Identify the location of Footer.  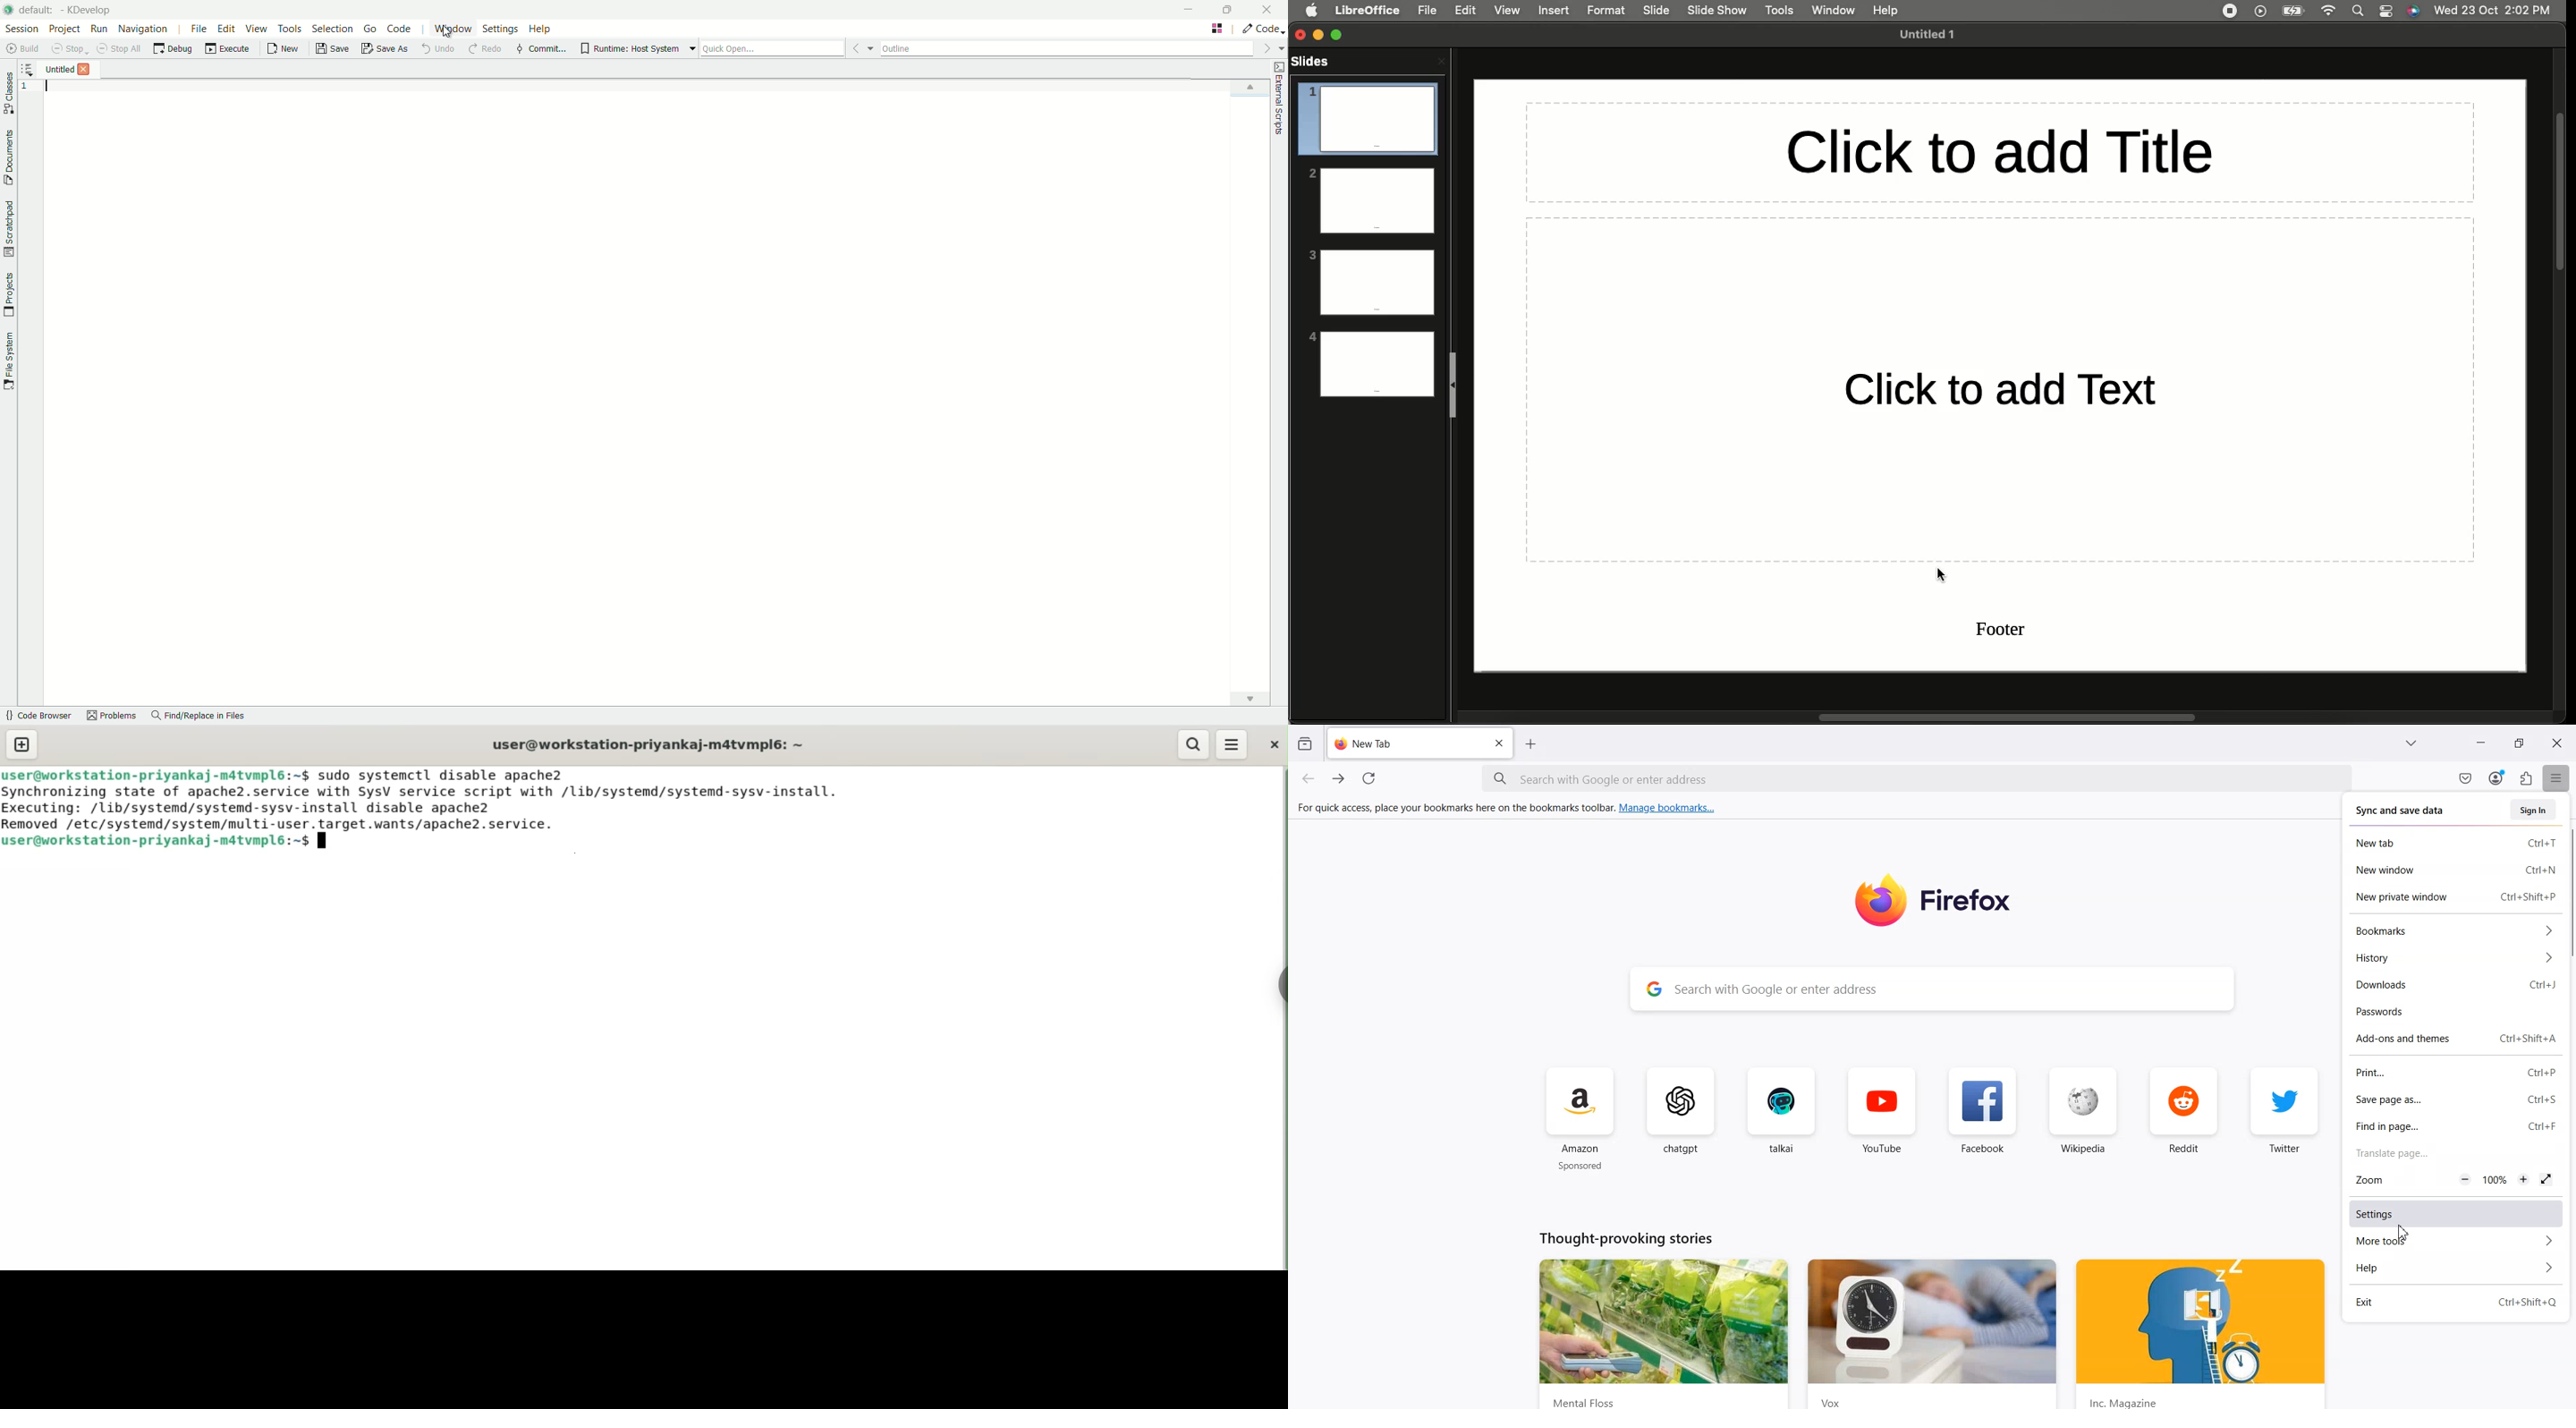
(2006, 630).